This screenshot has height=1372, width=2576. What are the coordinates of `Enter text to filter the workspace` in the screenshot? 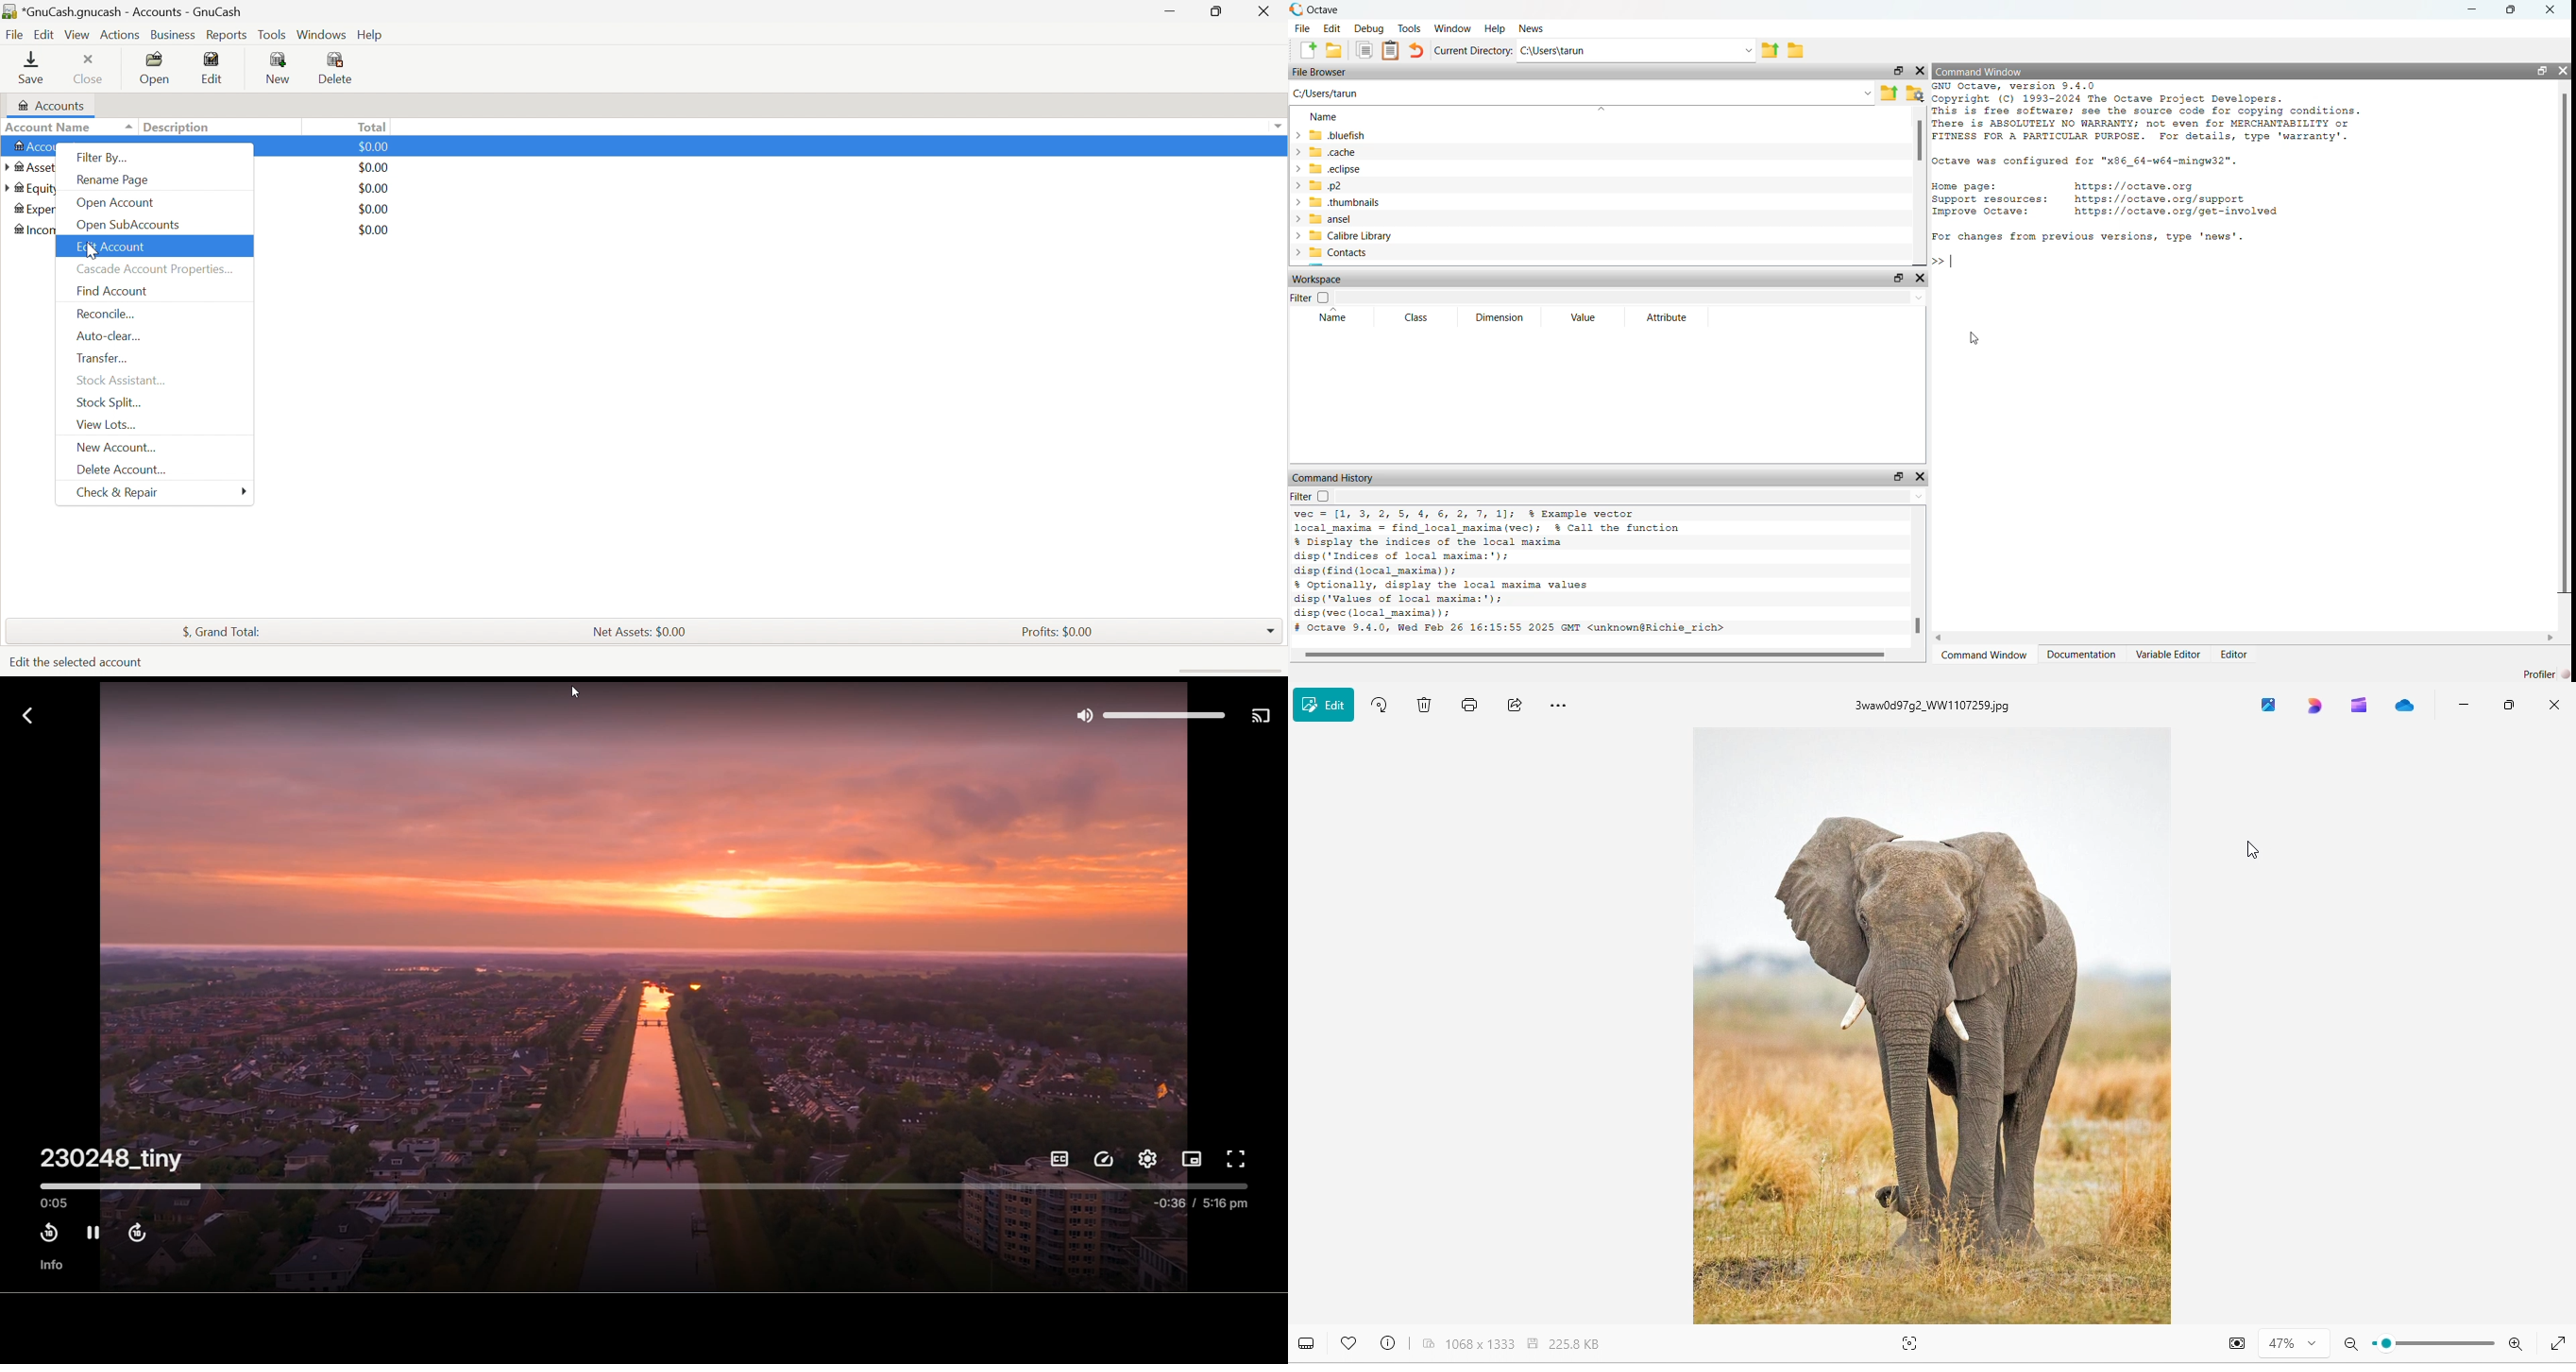 It's located at (1632, 298).